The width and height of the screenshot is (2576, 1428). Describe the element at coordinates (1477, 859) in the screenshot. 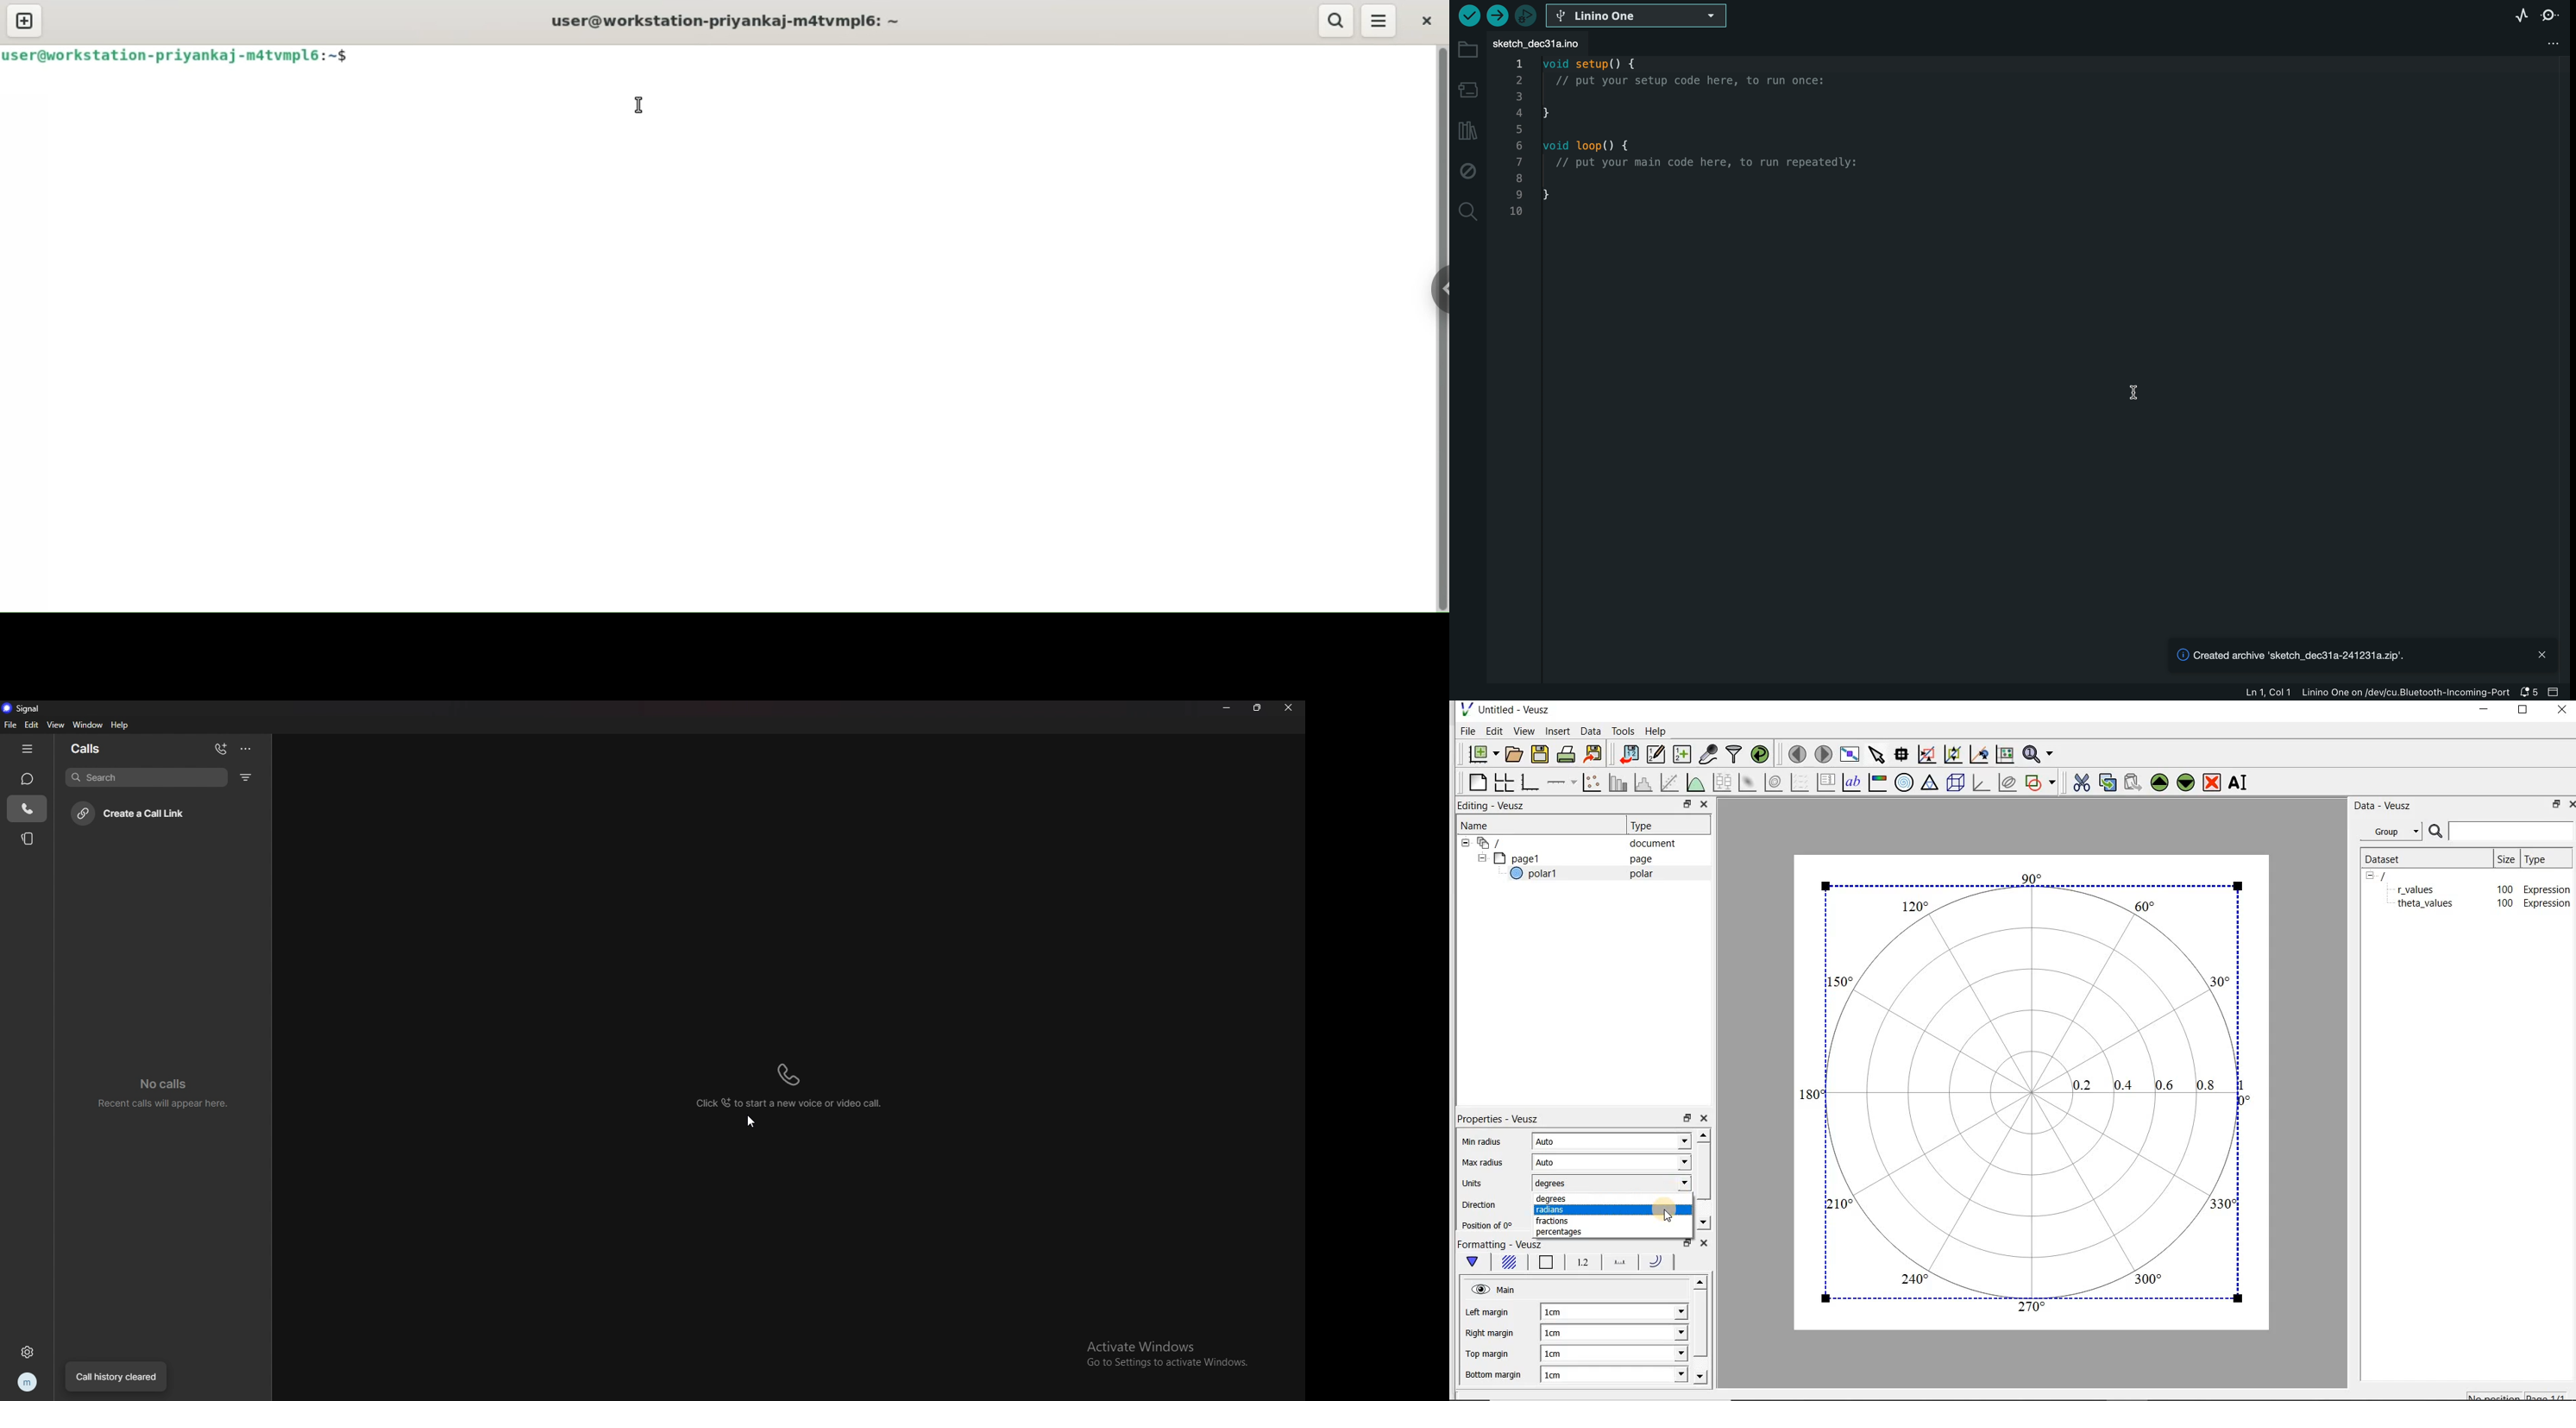

I see `hide sub menu` at that location.